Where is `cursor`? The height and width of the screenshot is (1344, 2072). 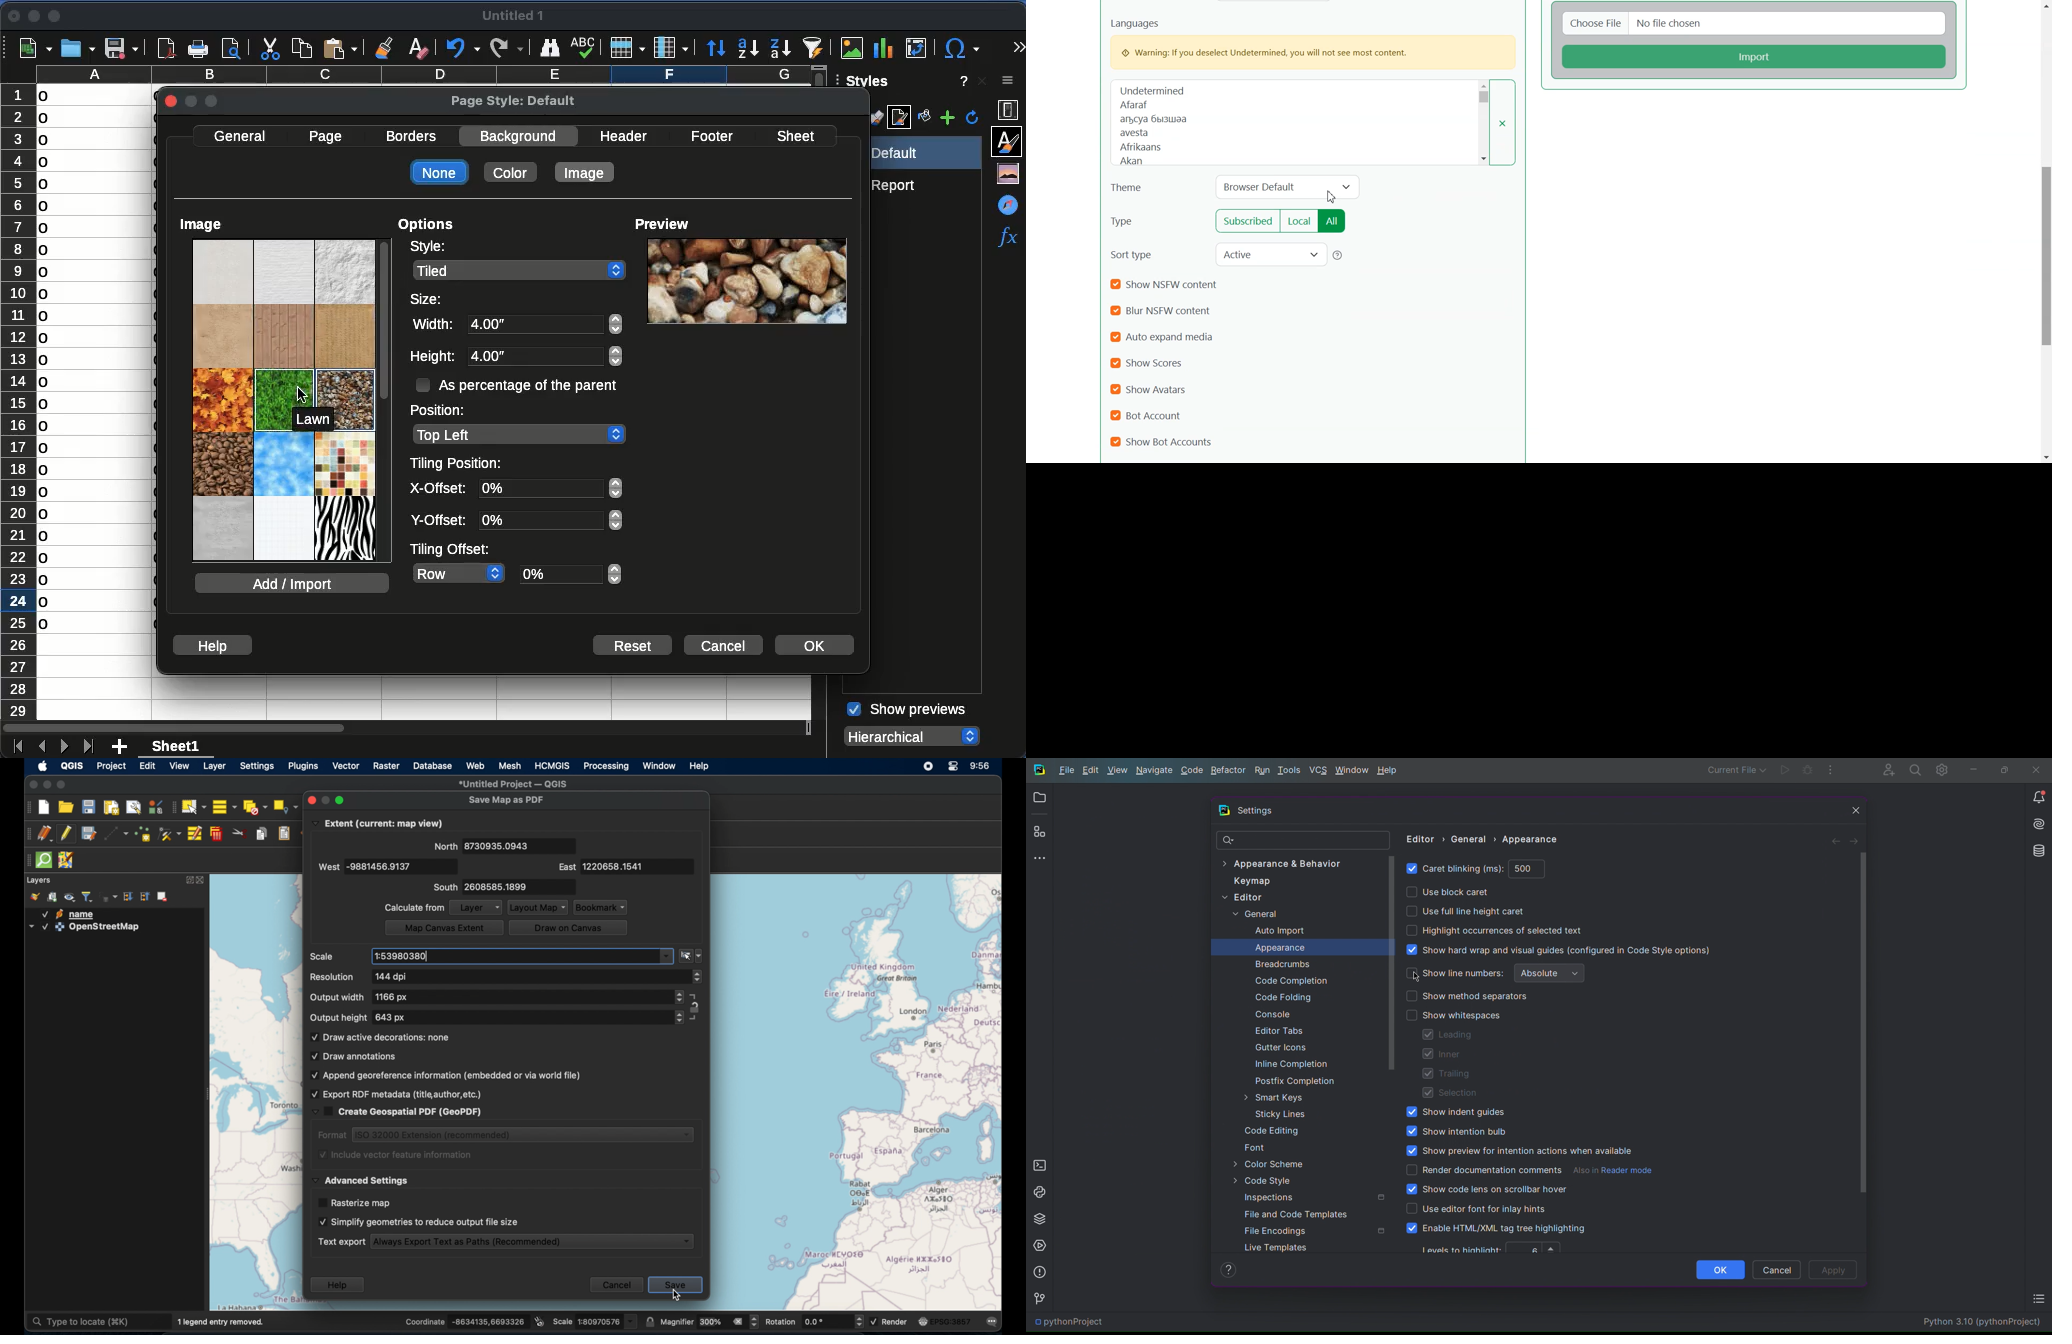
cursor is located at coordinates (1332, 195).